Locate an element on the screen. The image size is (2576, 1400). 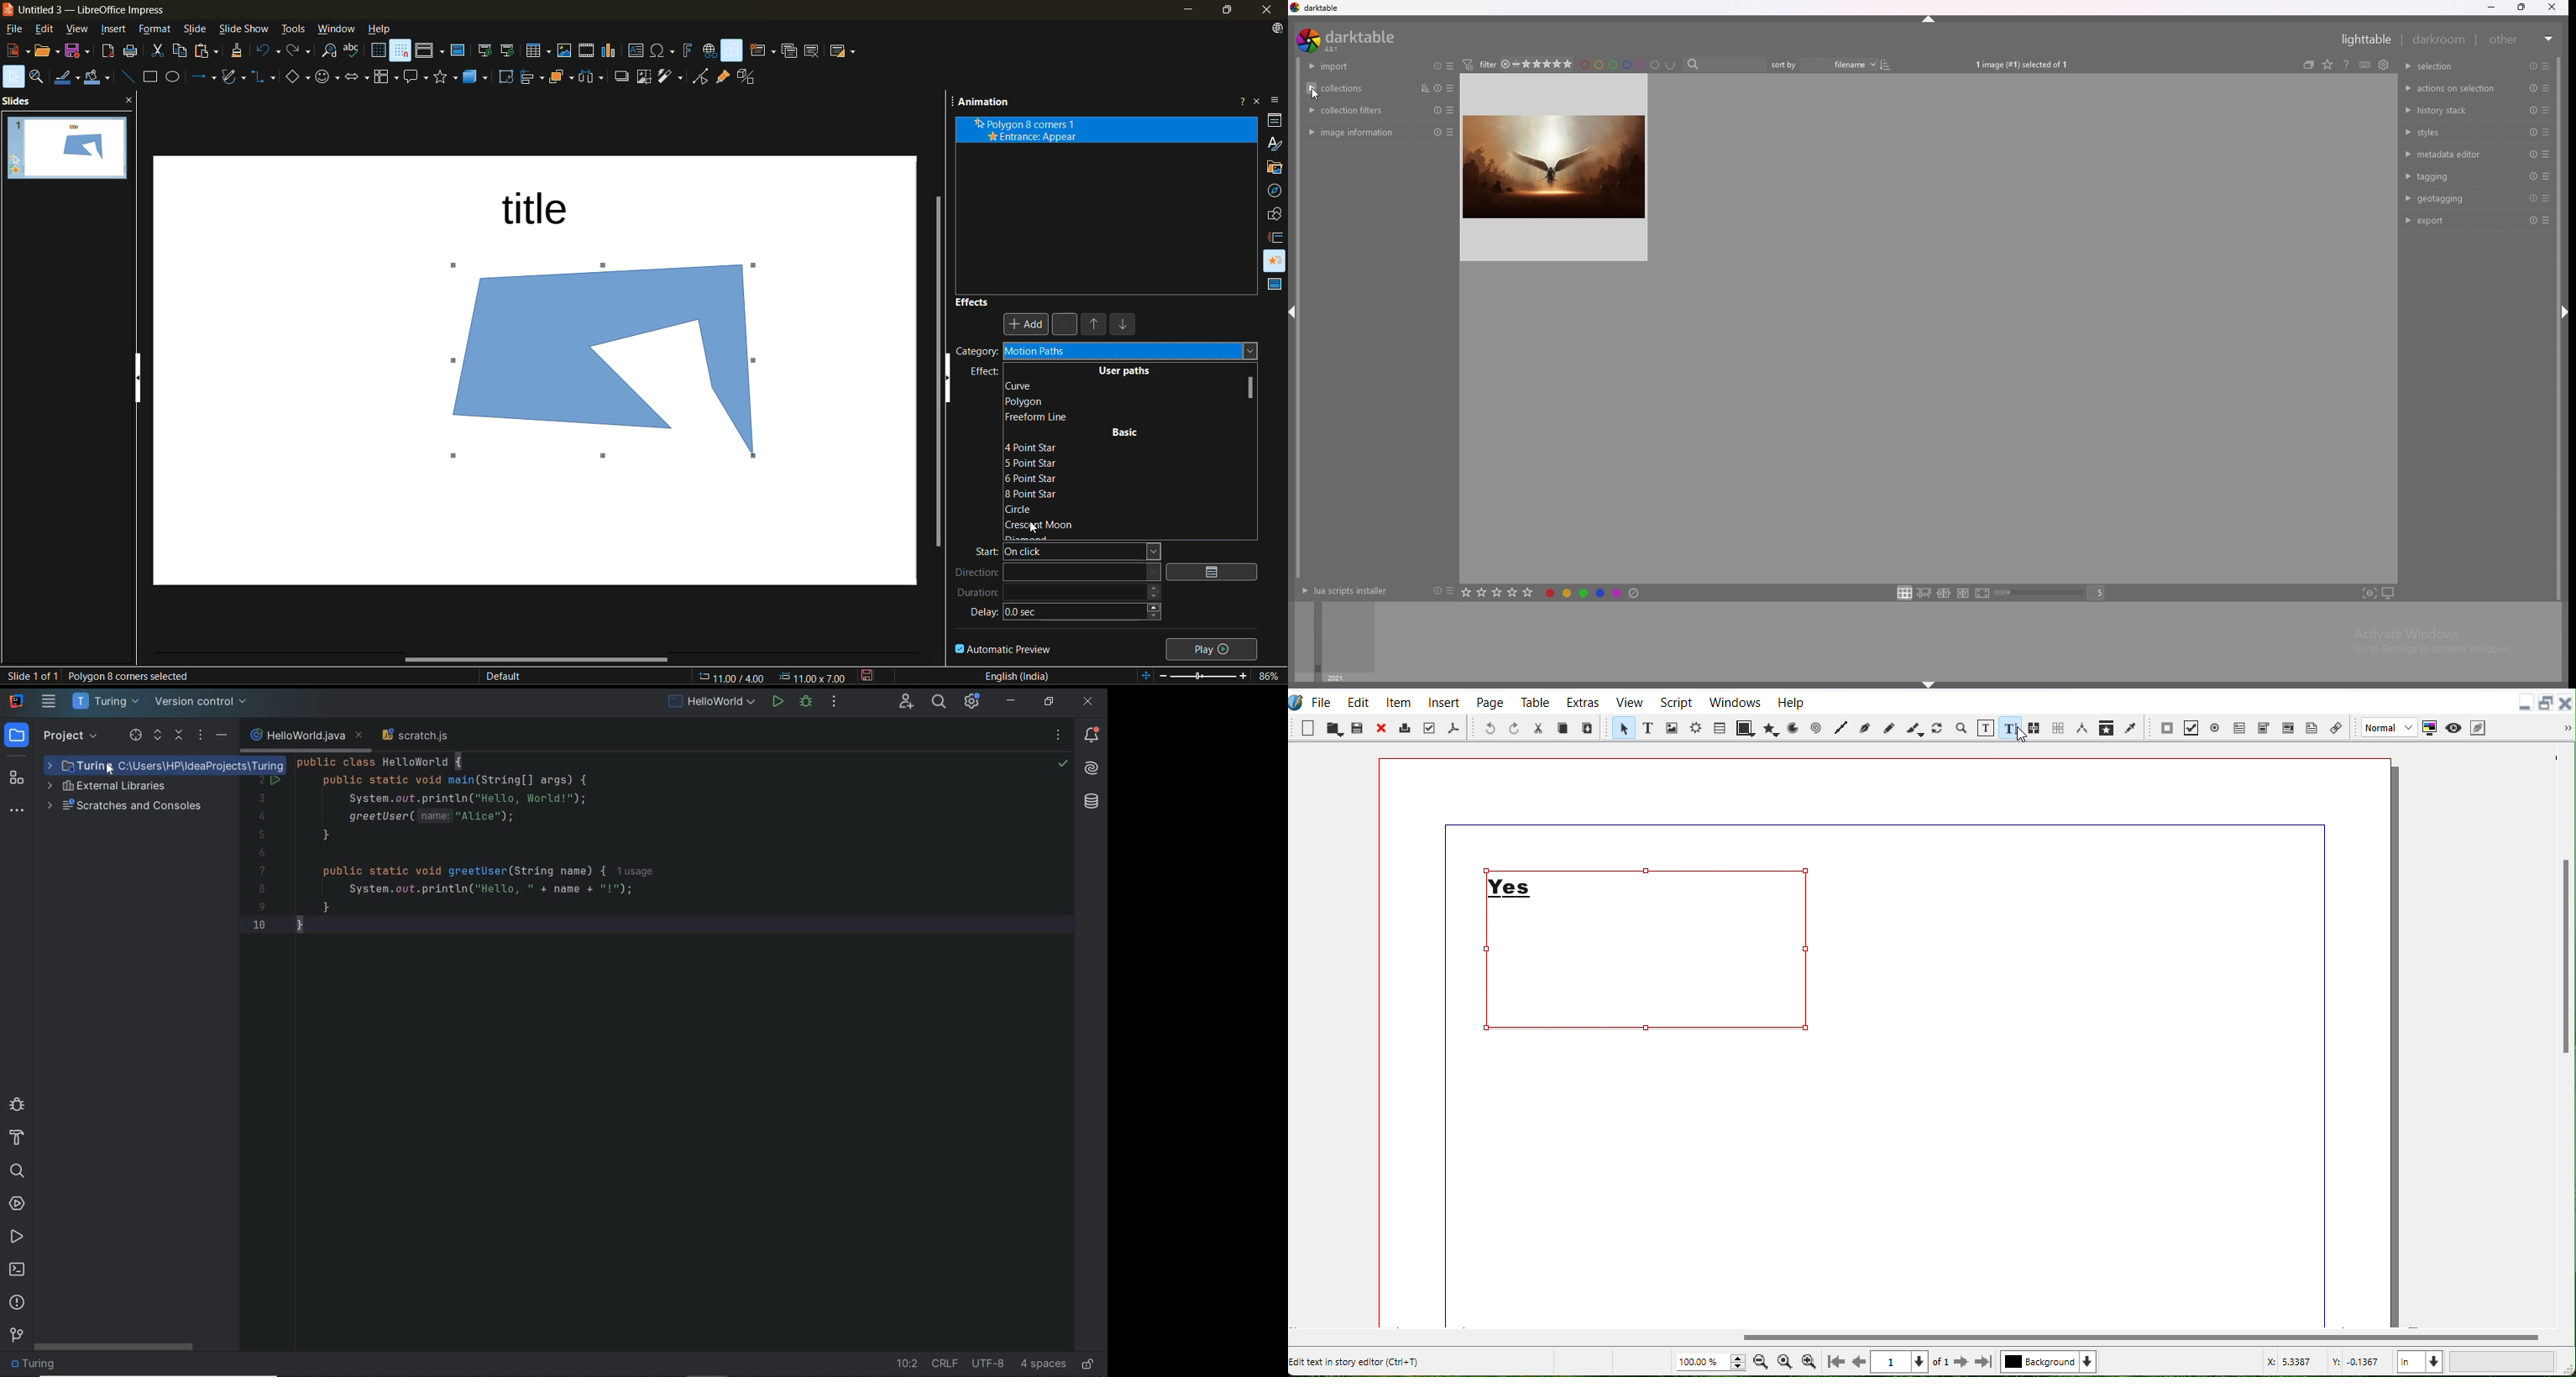
darkroom is located at coordinates (2440, 39).